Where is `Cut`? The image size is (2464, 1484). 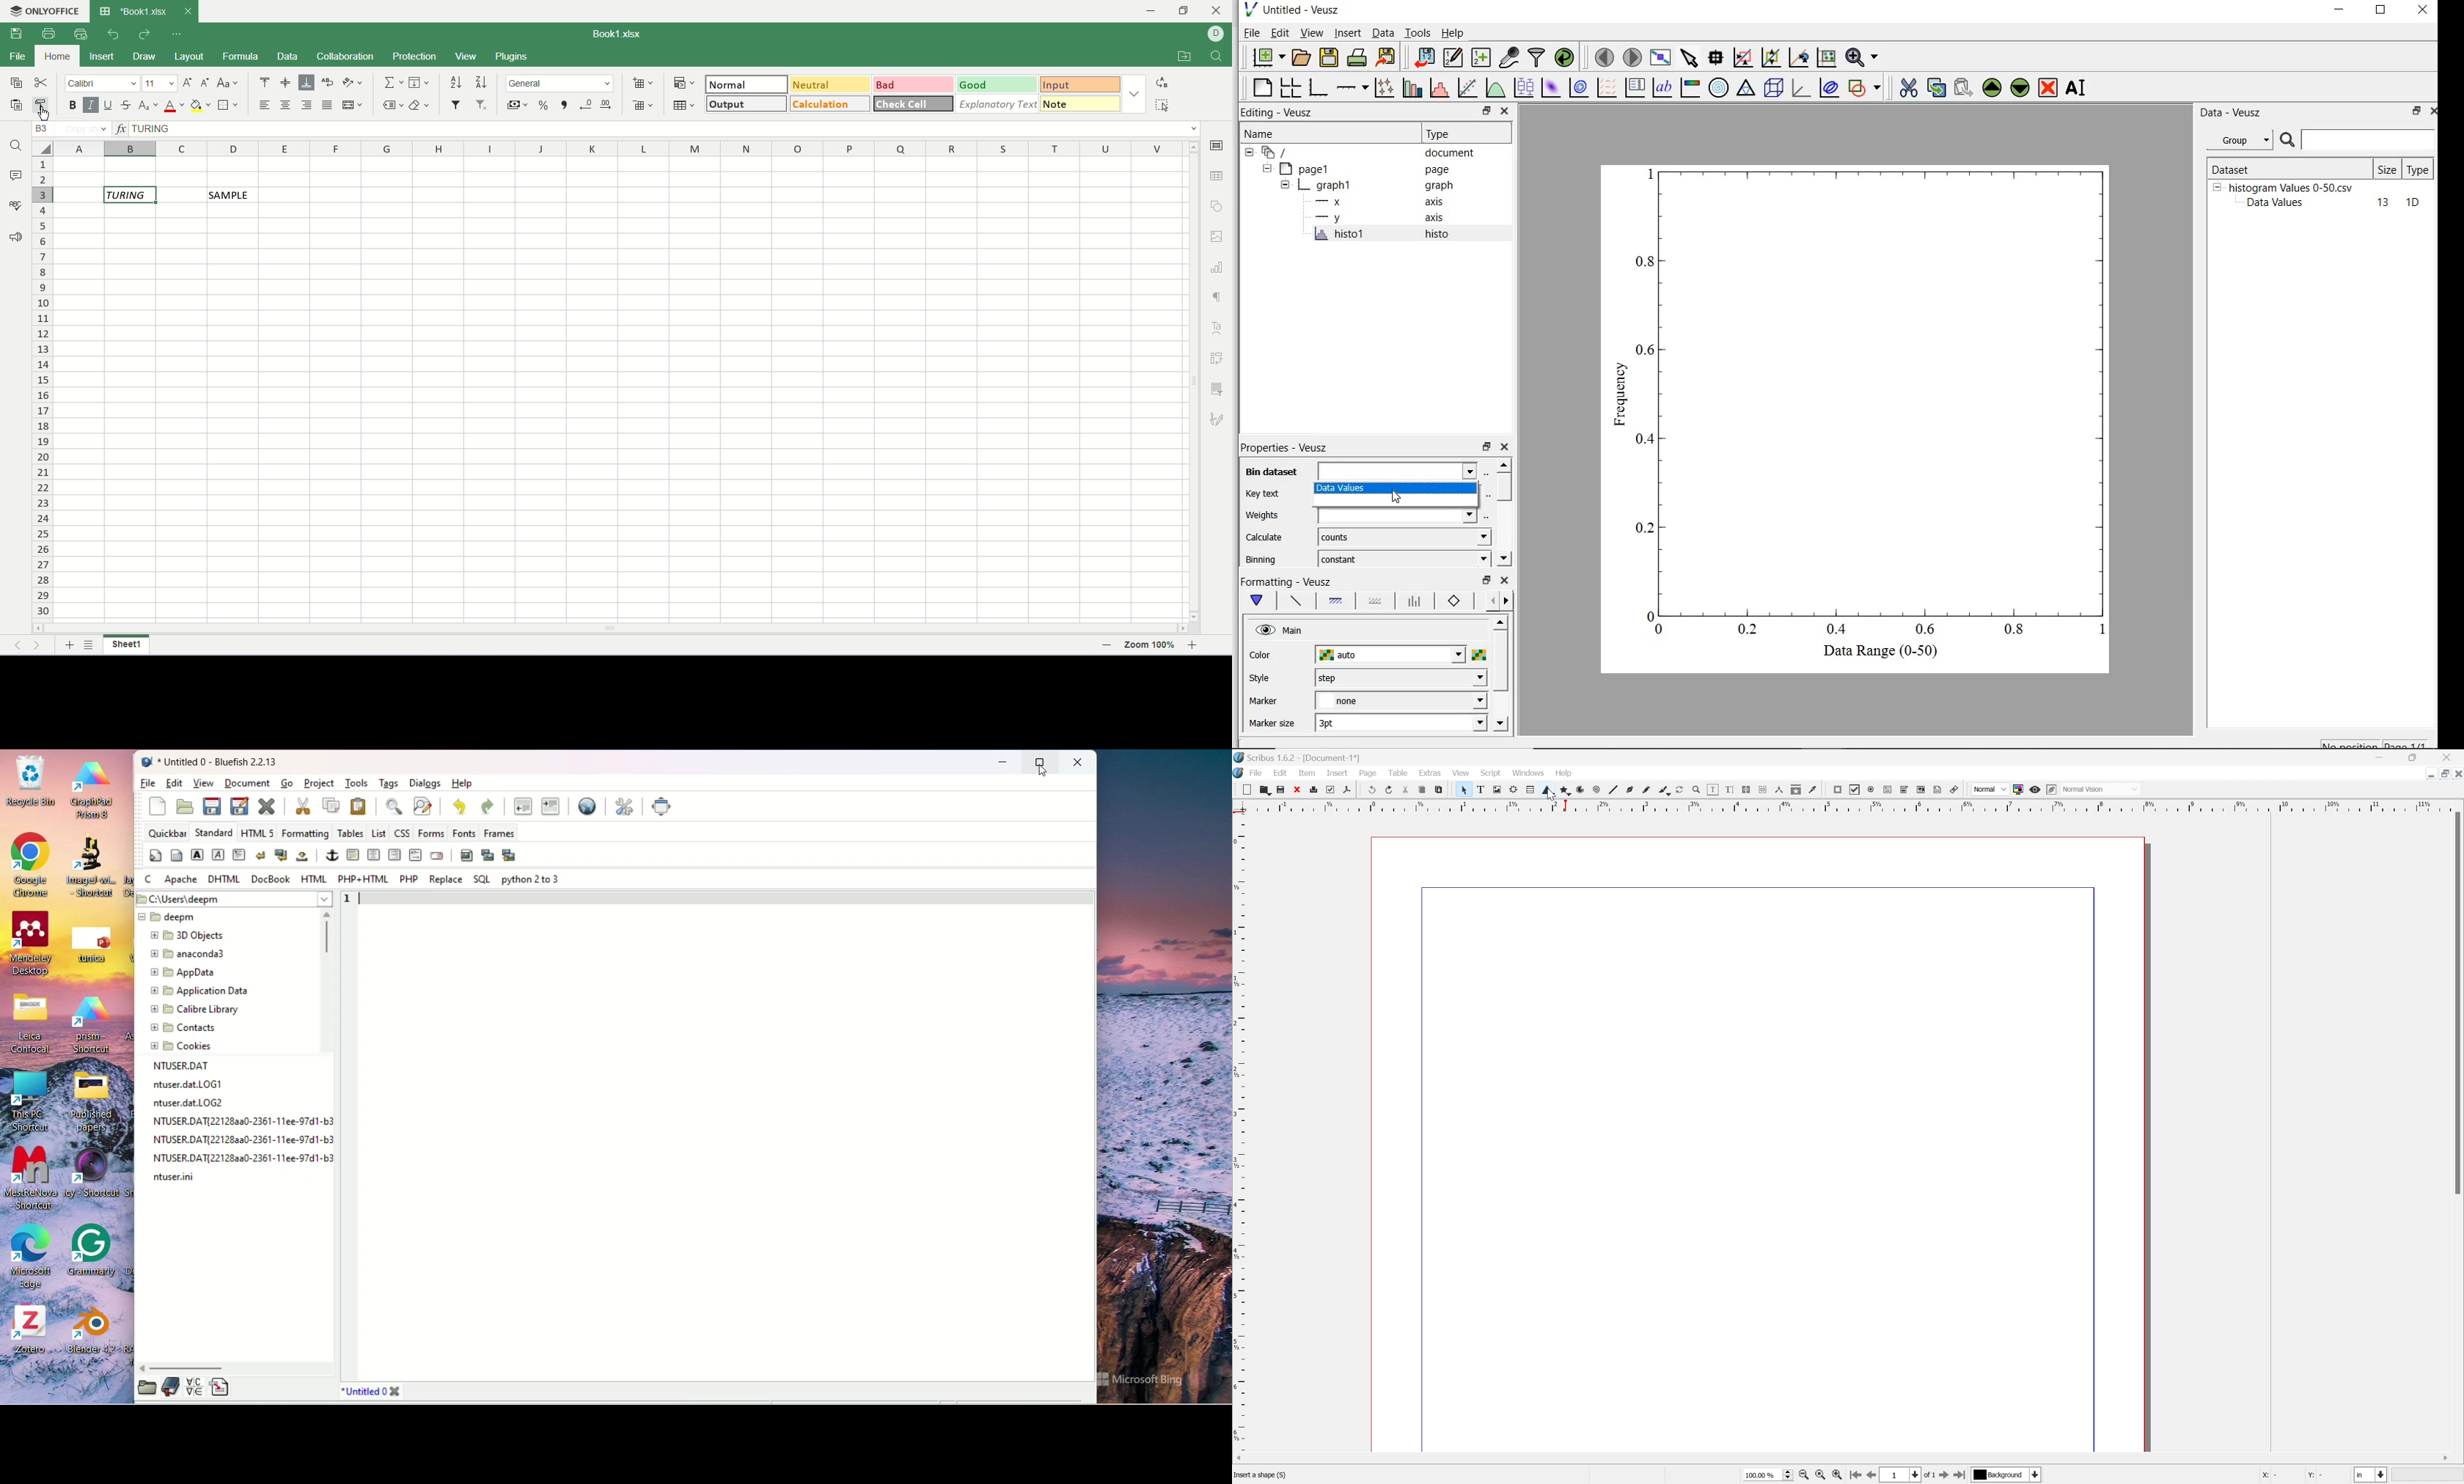
Cut is located at coordinates (1404, 790).